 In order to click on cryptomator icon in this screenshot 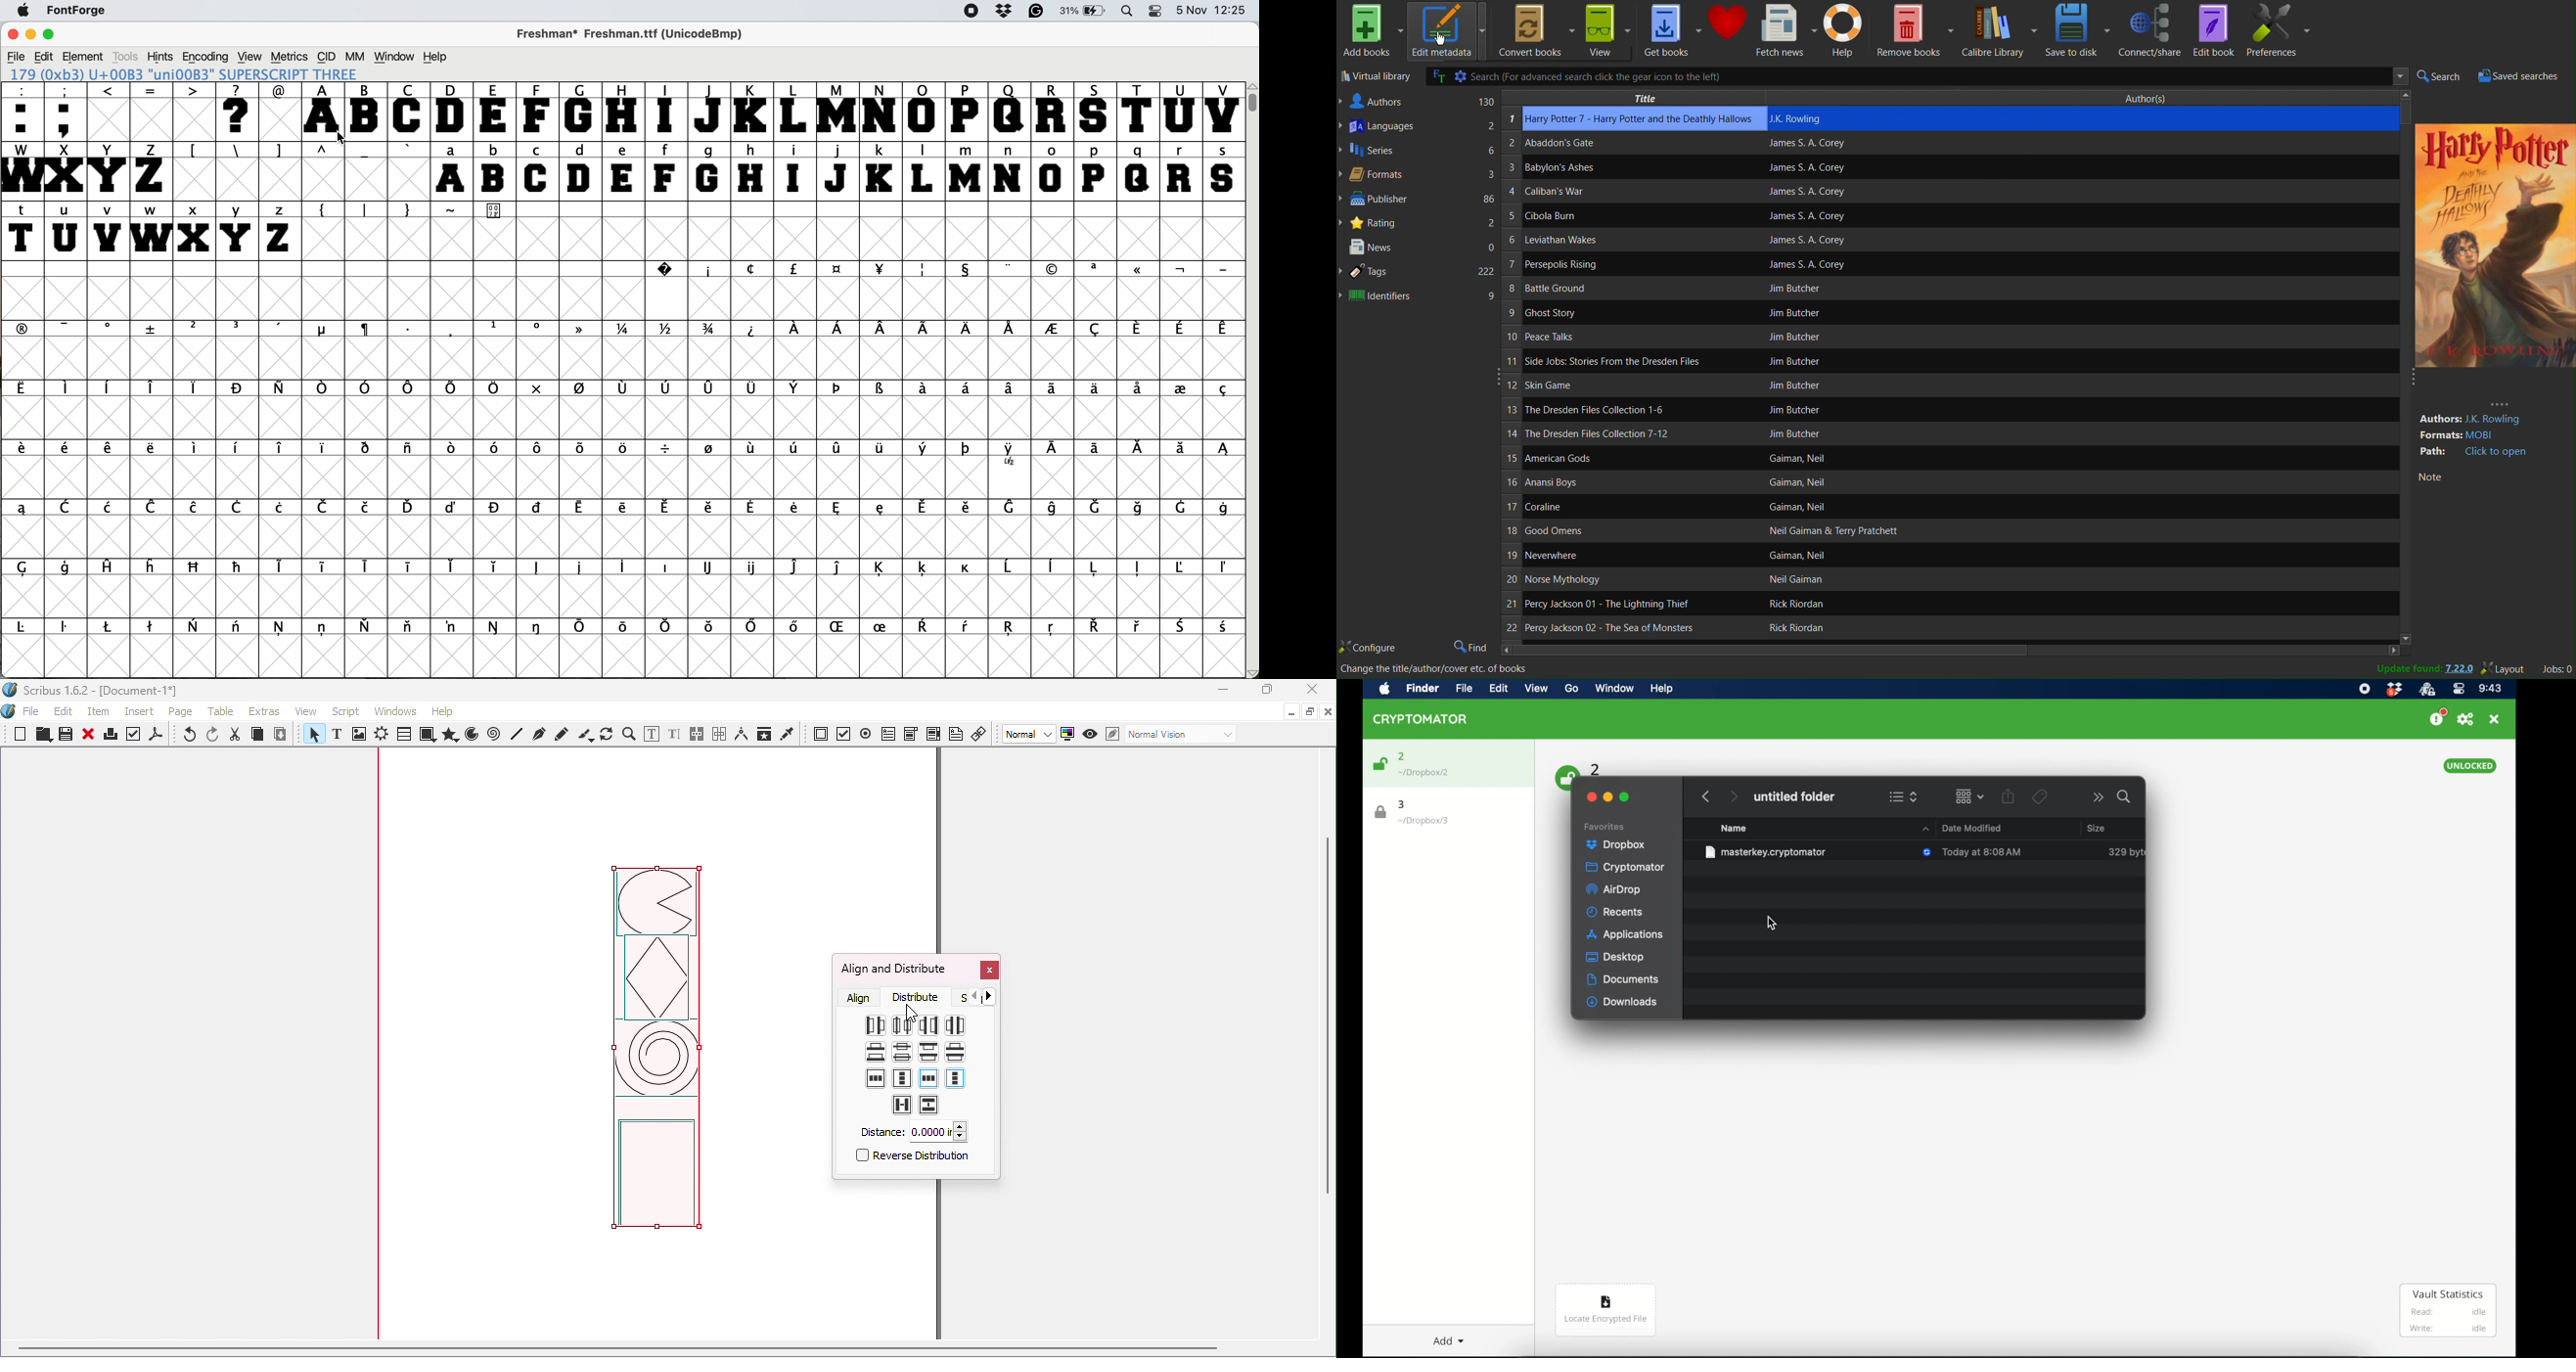, I will do `click(2427, 690)`.